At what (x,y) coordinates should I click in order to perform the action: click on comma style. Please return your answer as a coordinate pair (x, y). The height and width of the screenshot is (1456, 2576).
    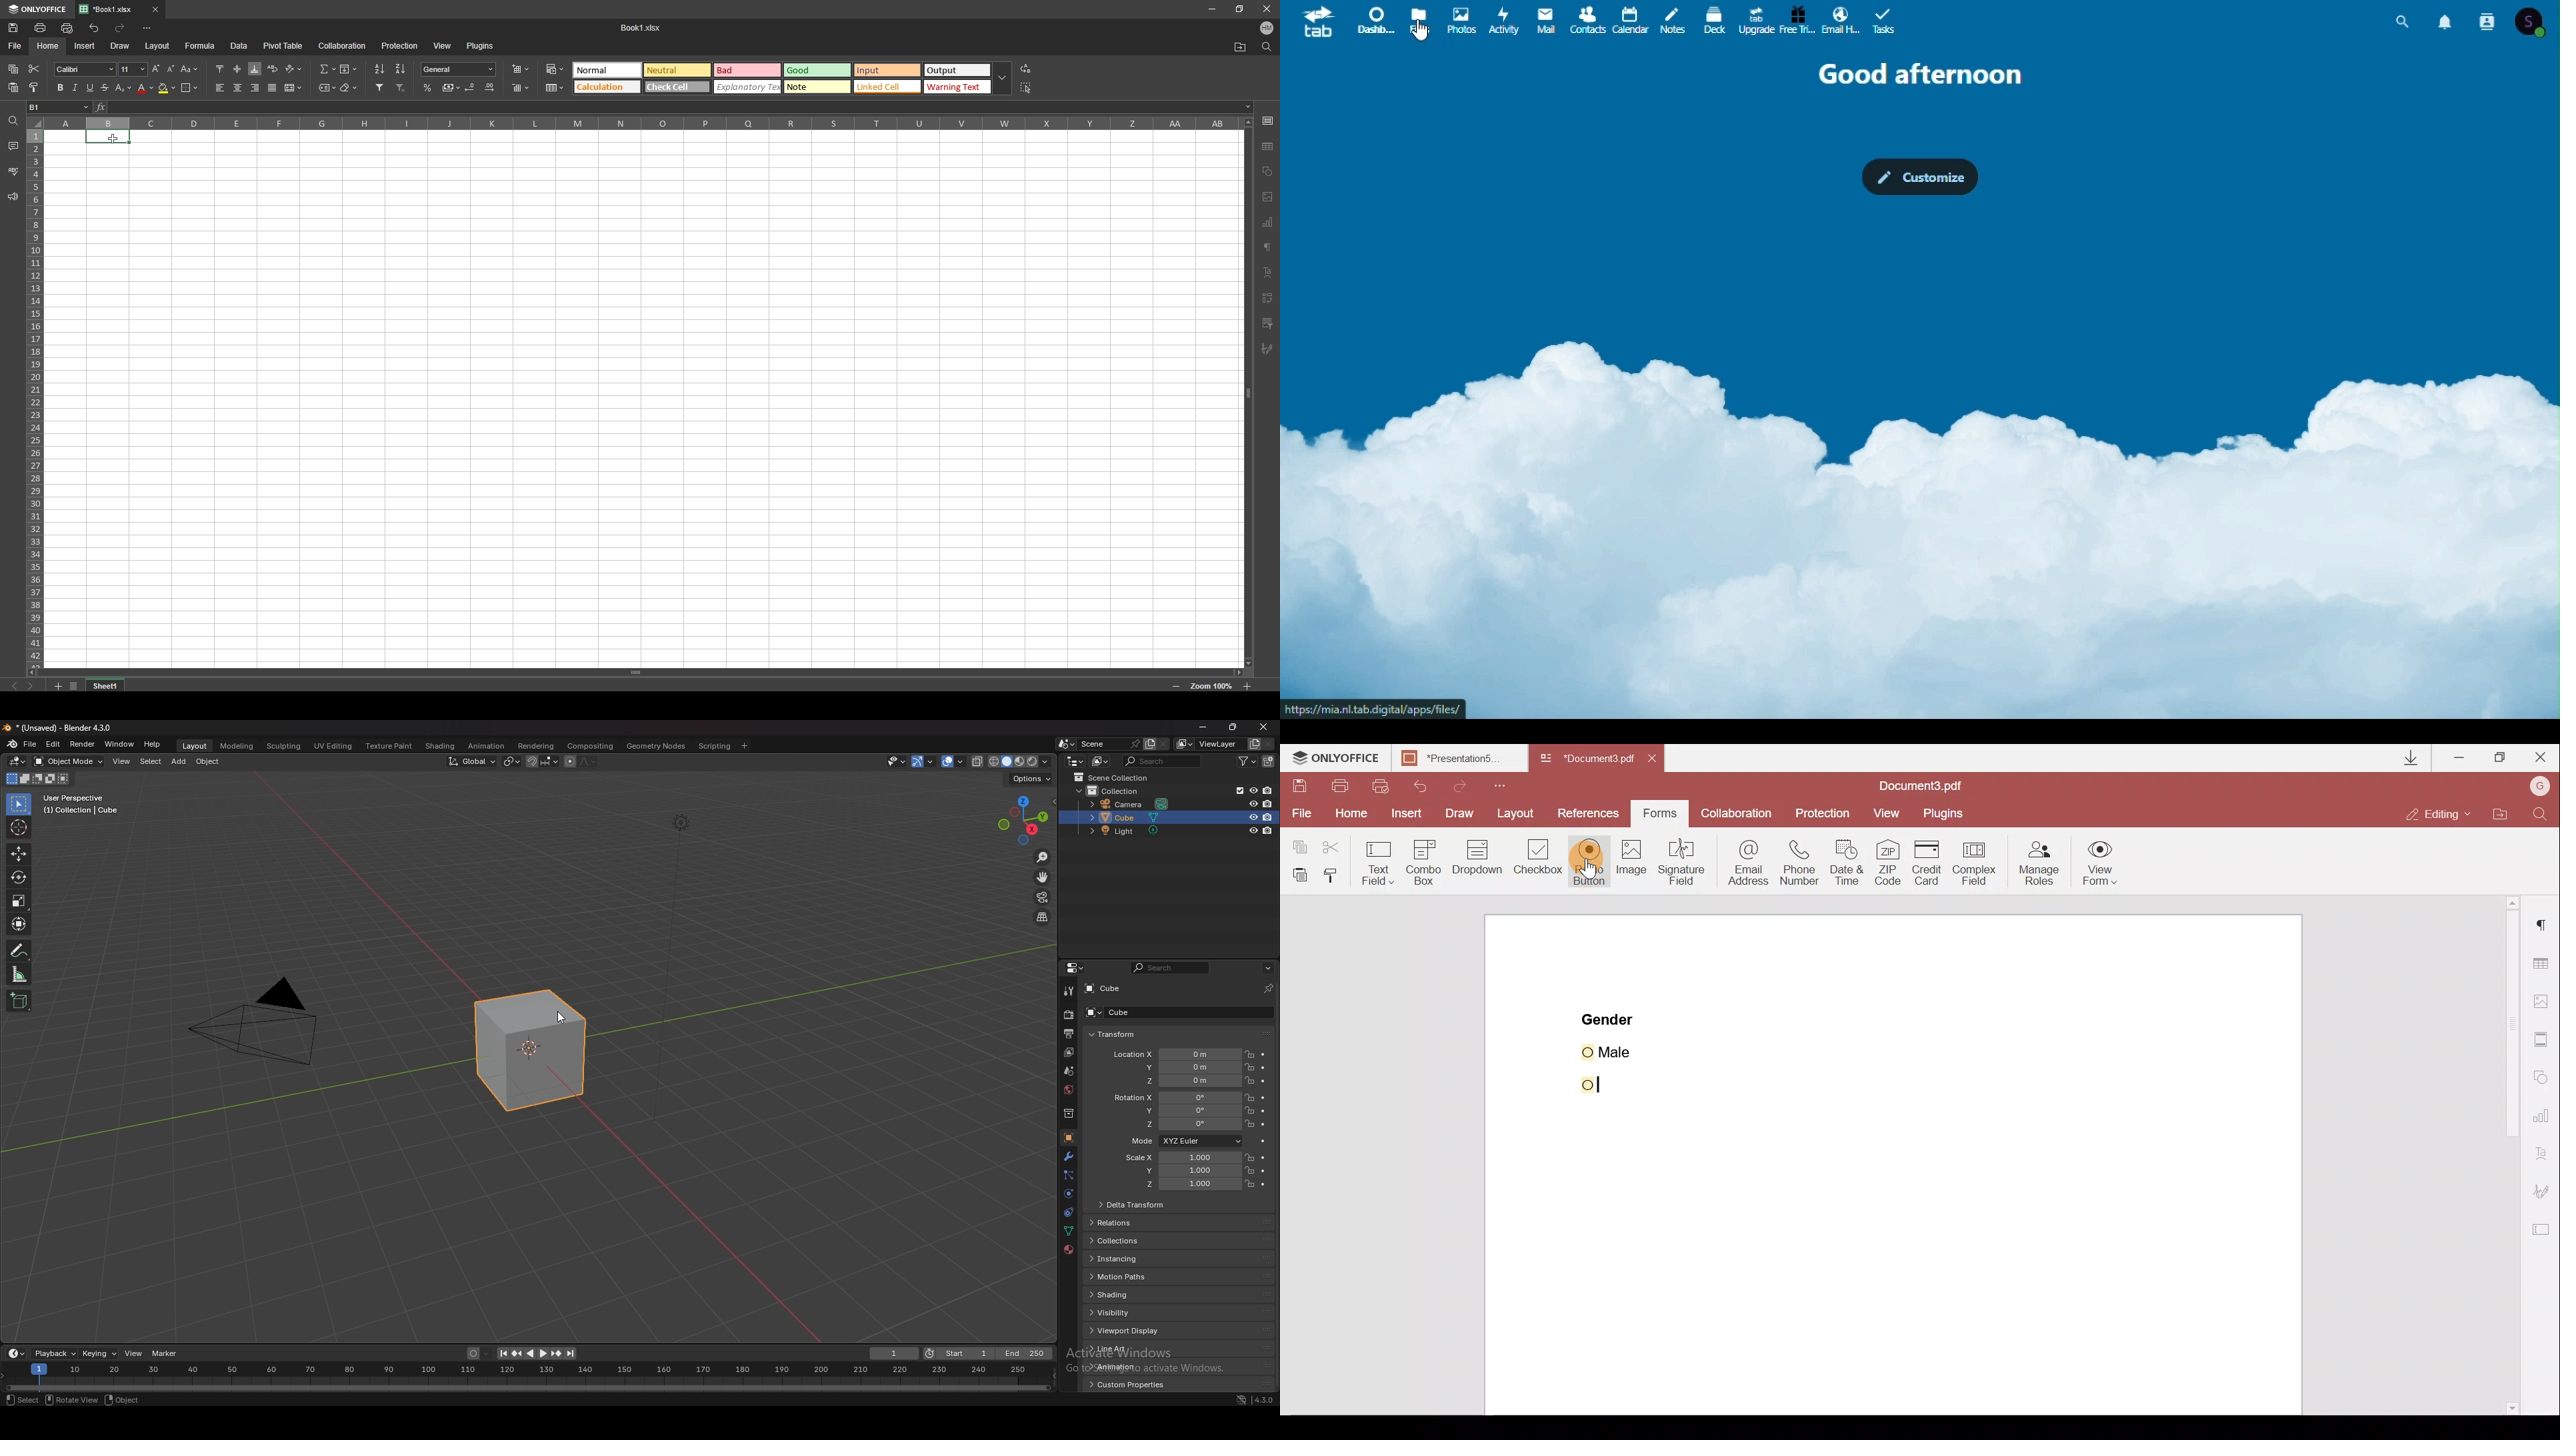
    Looking at the image, I should click on (451, 87).